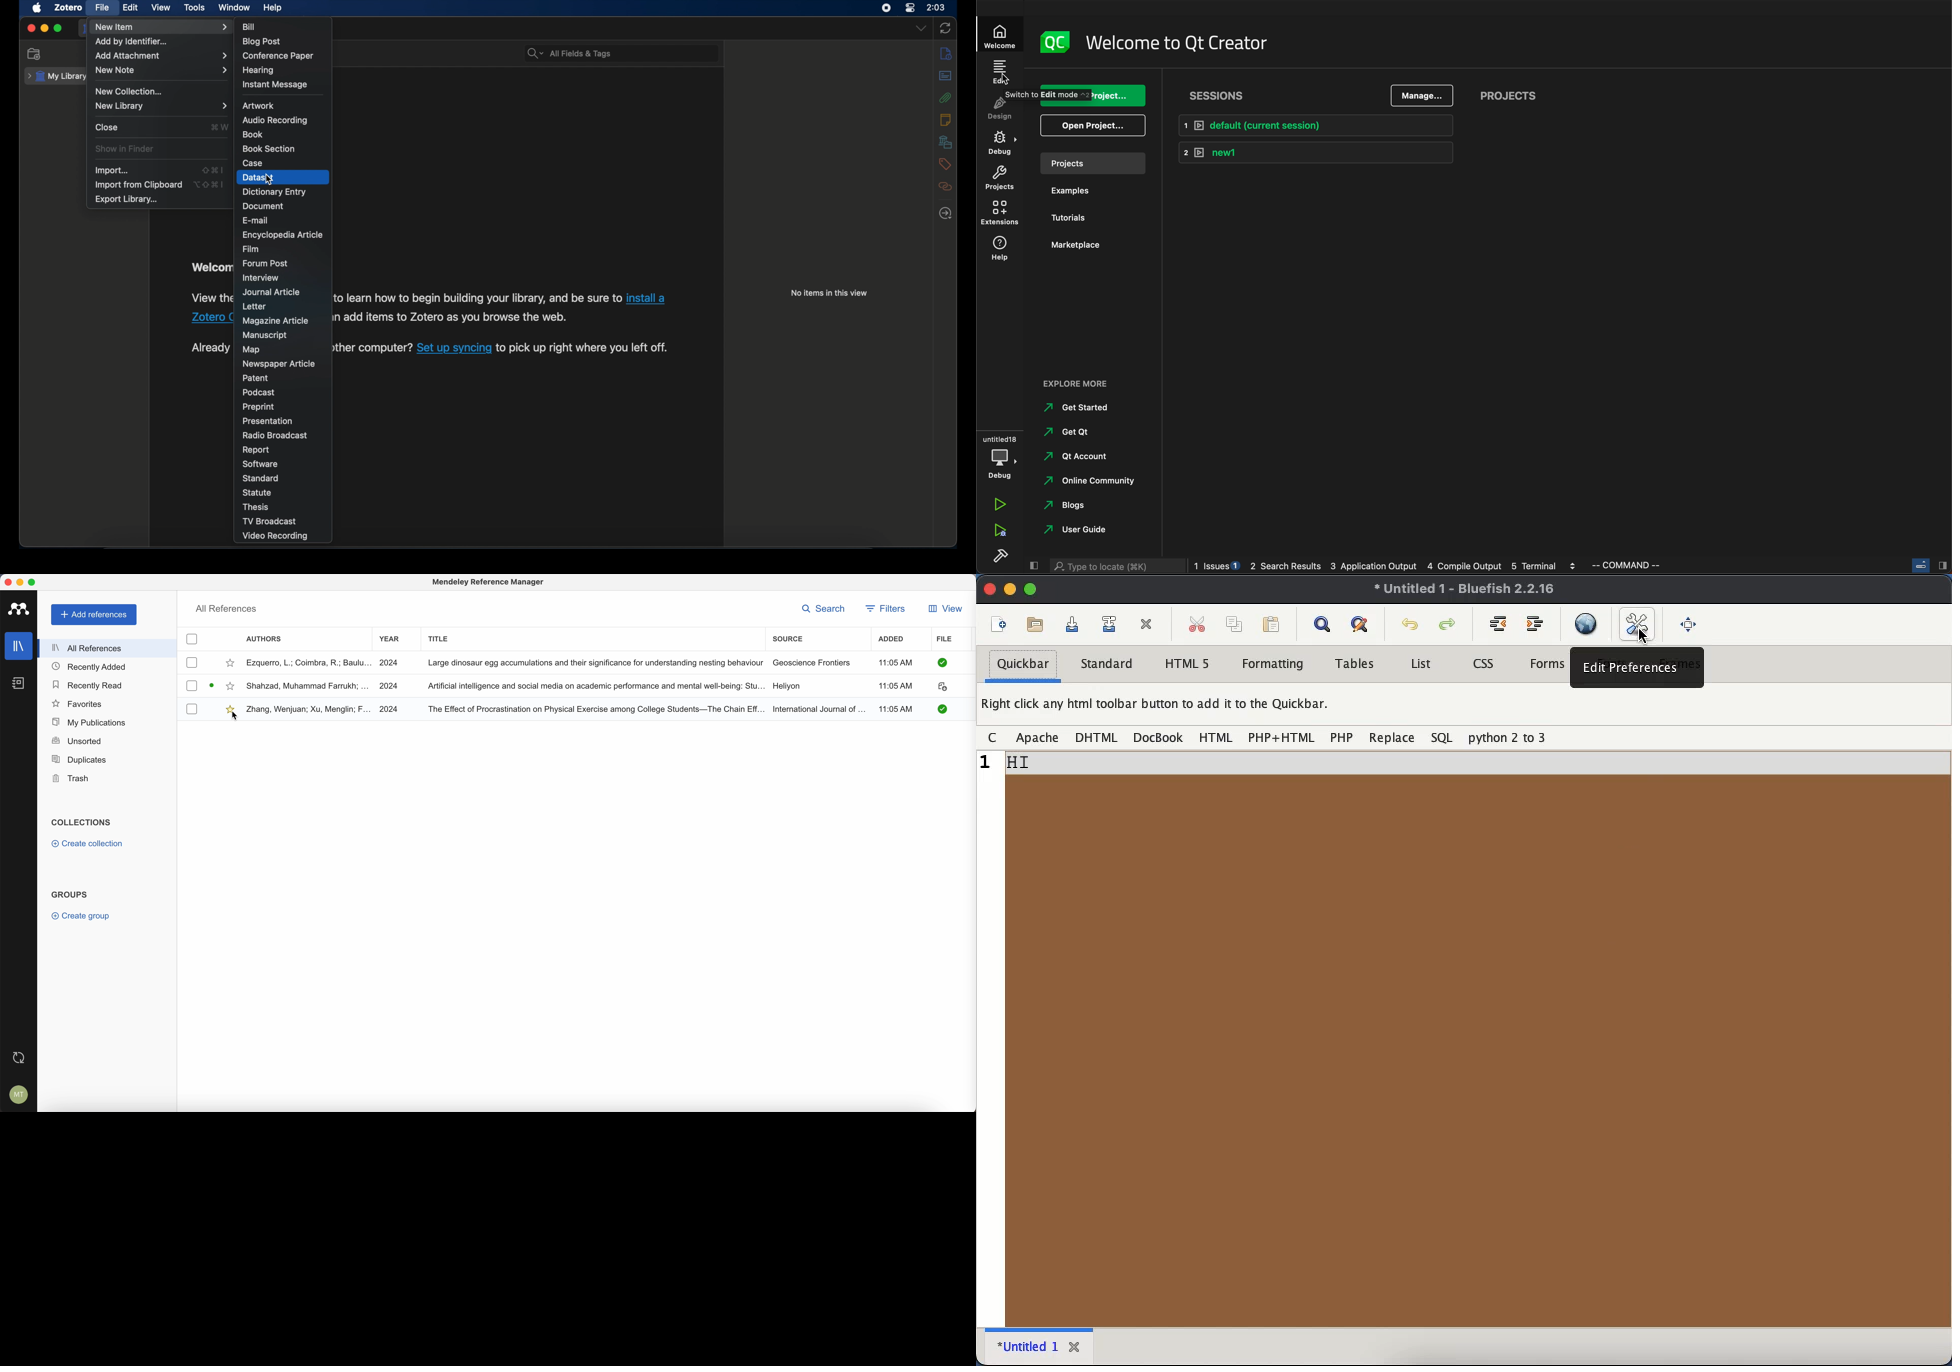 Image resolution: width=1960 pixels, height=1372 pixels. Describe the element at coordinates (266, 640) in the screenshot. I see `authors` at that location.